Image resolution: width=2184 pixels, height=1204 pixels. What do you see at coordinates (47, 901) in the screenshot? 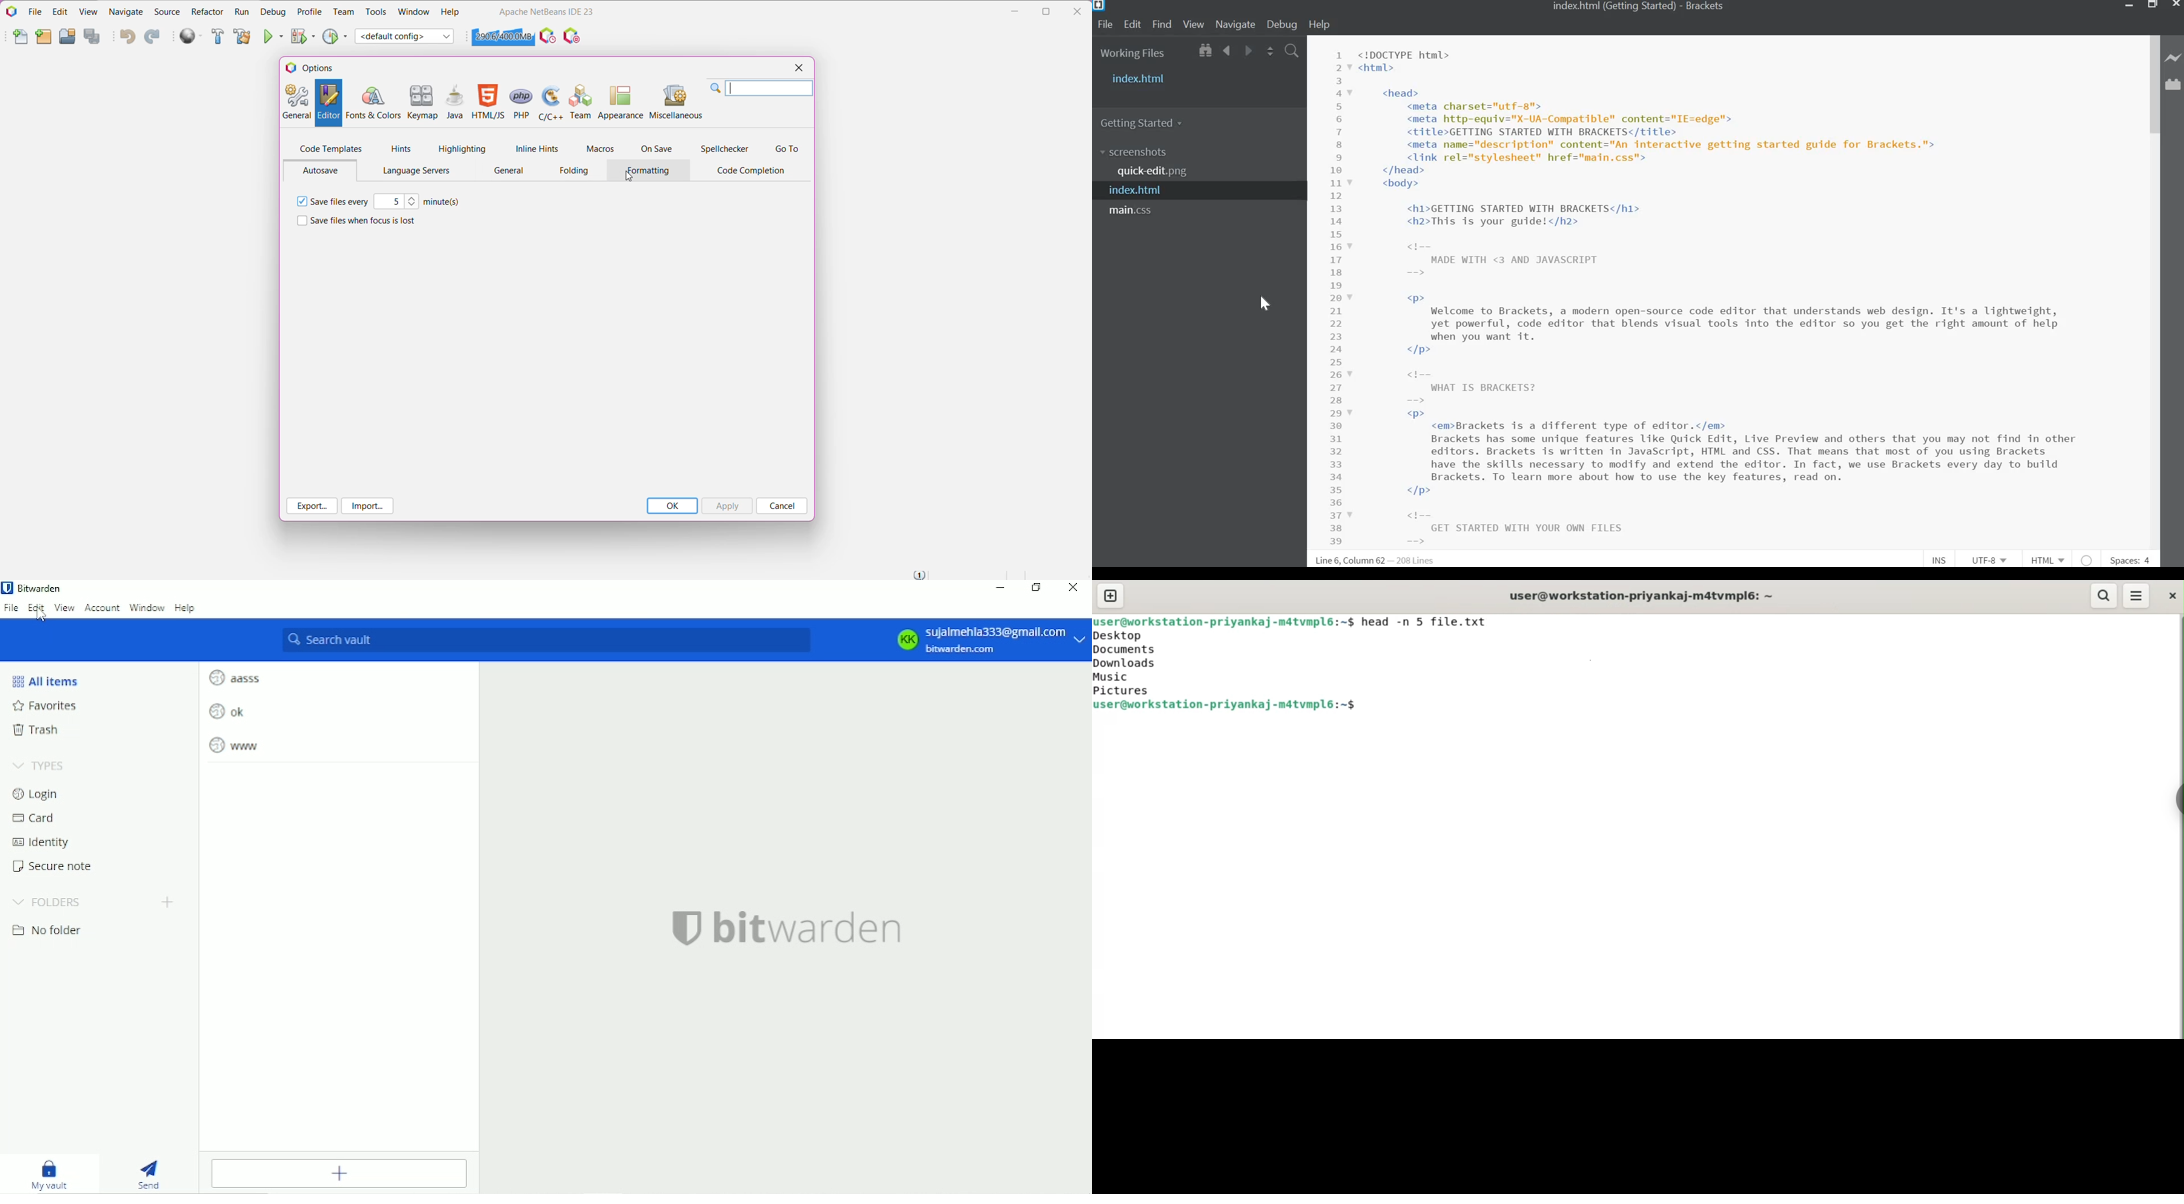
I see `Folders` at bounding box center [47, 901].